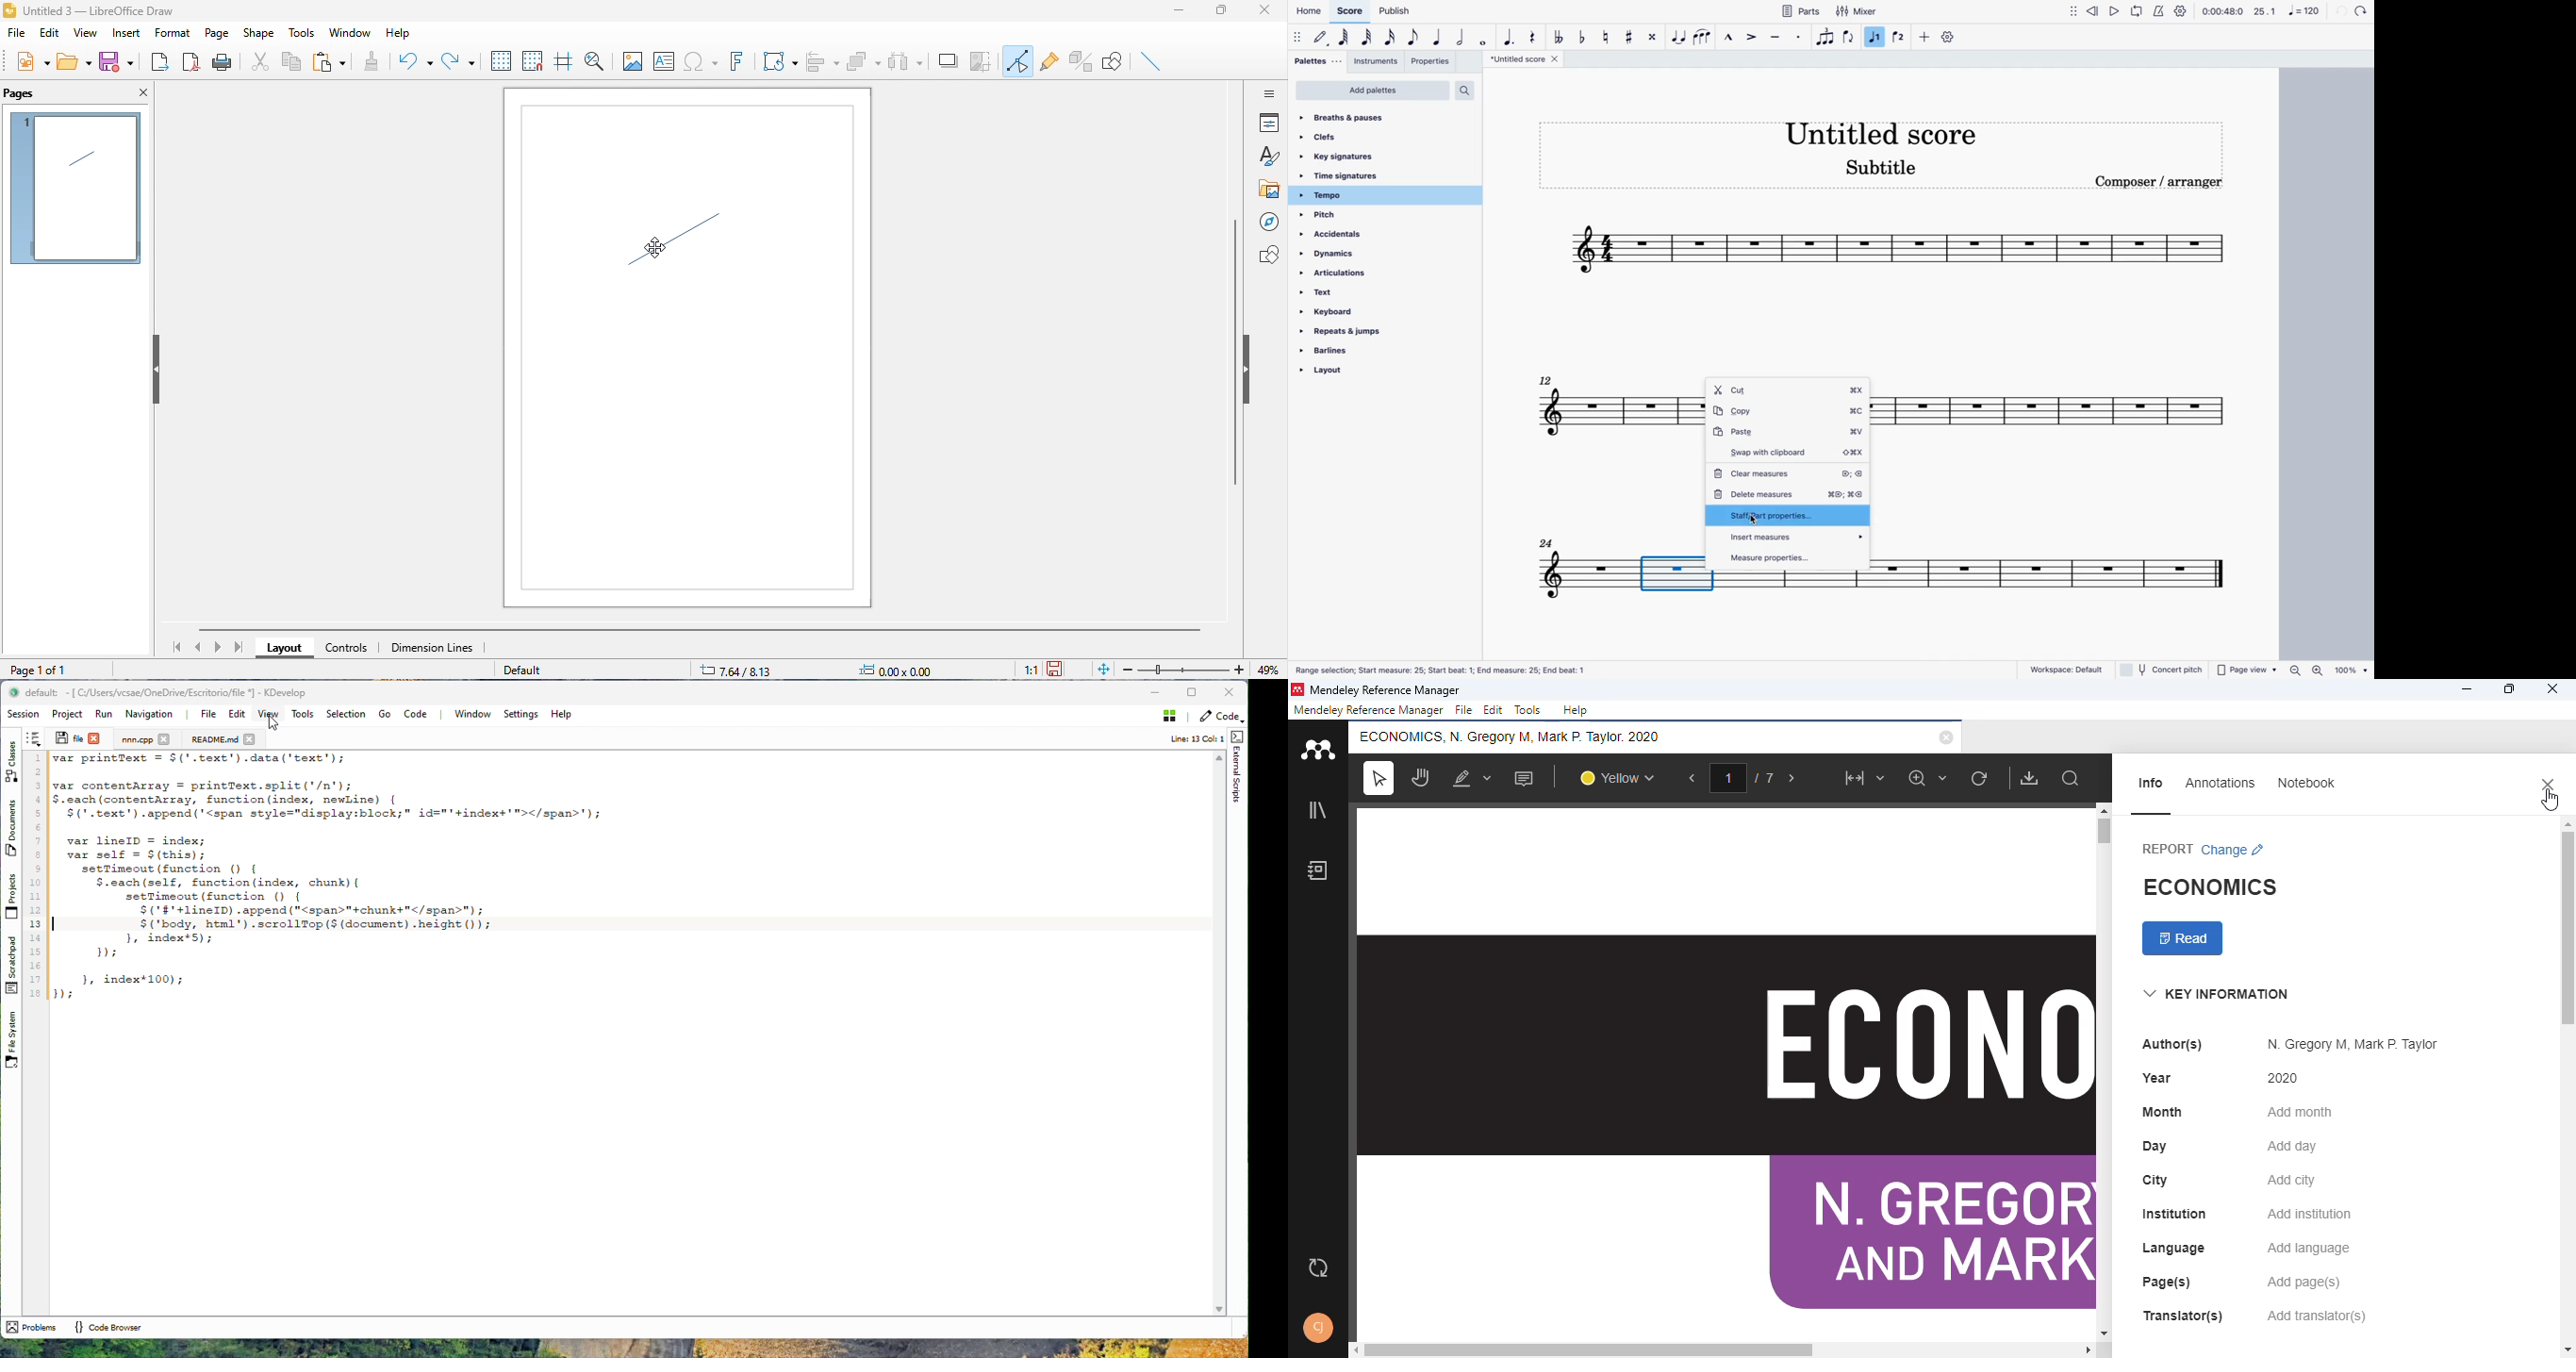 This screenshot has width=2576, height=1372. Describe the element at coordinates (1205, 670) in the screenshot. I see `zoom` at that location.